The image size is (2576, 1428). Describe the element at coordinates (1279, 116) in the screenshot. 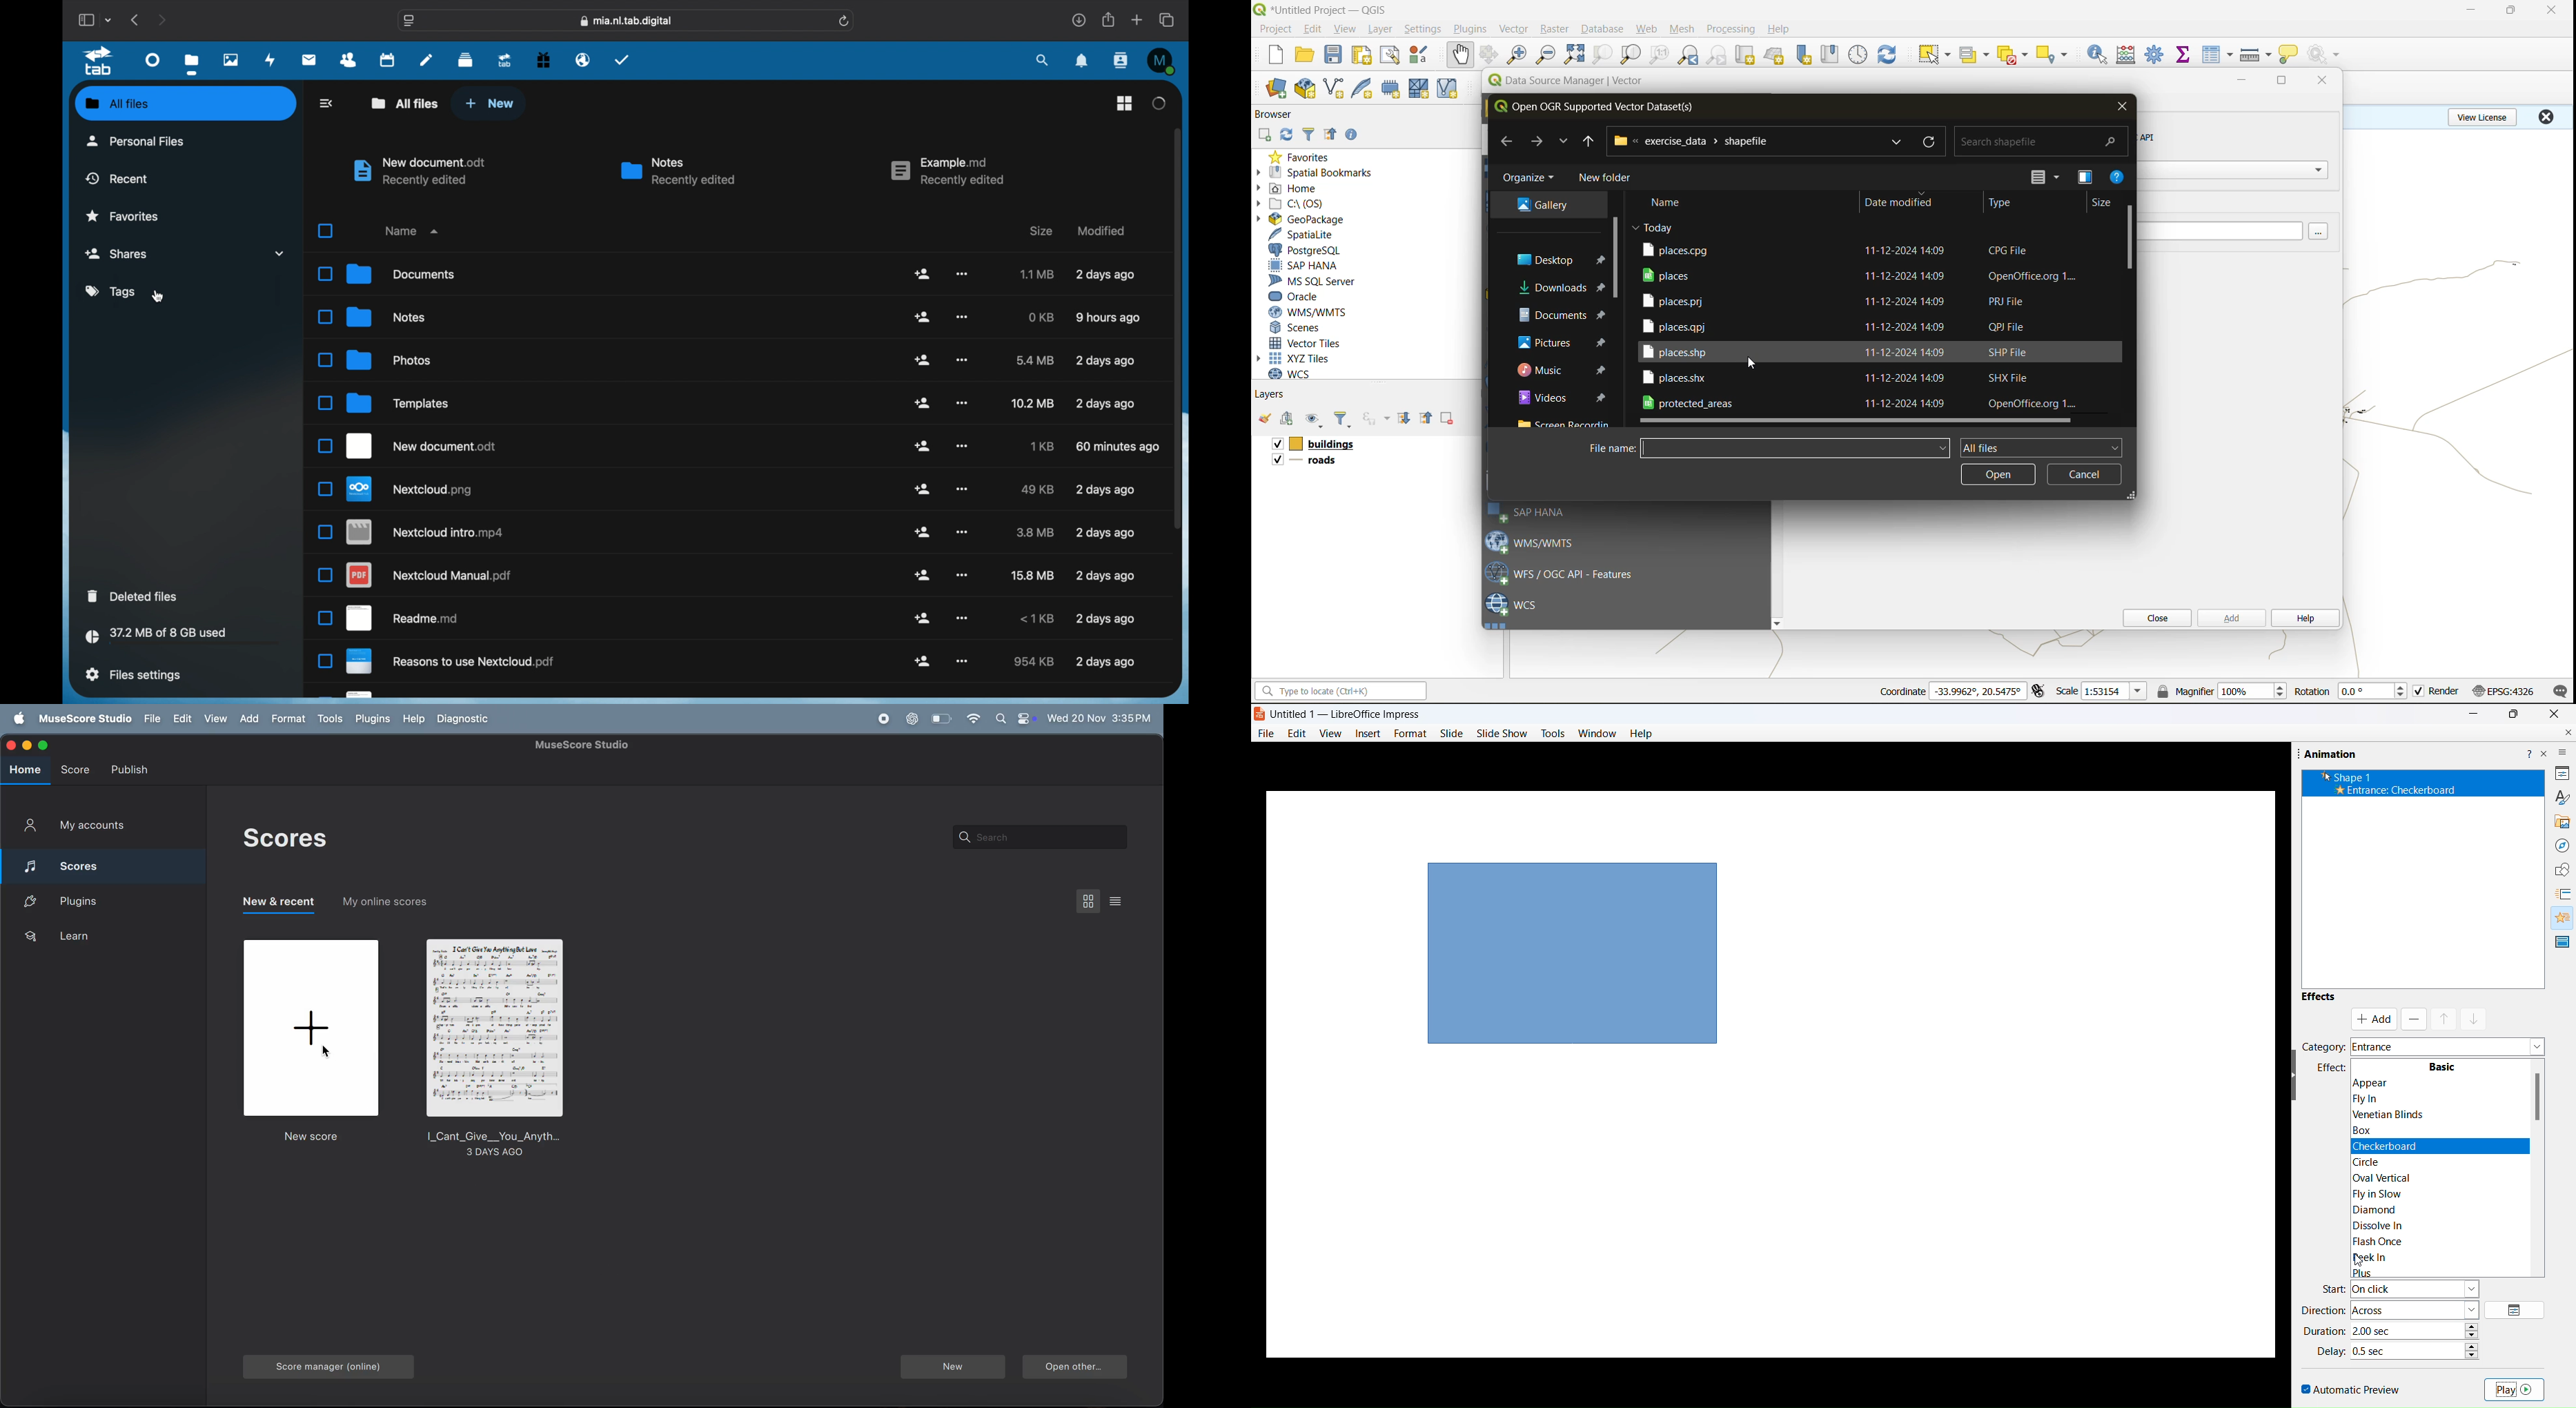

I see `browser` at that location.